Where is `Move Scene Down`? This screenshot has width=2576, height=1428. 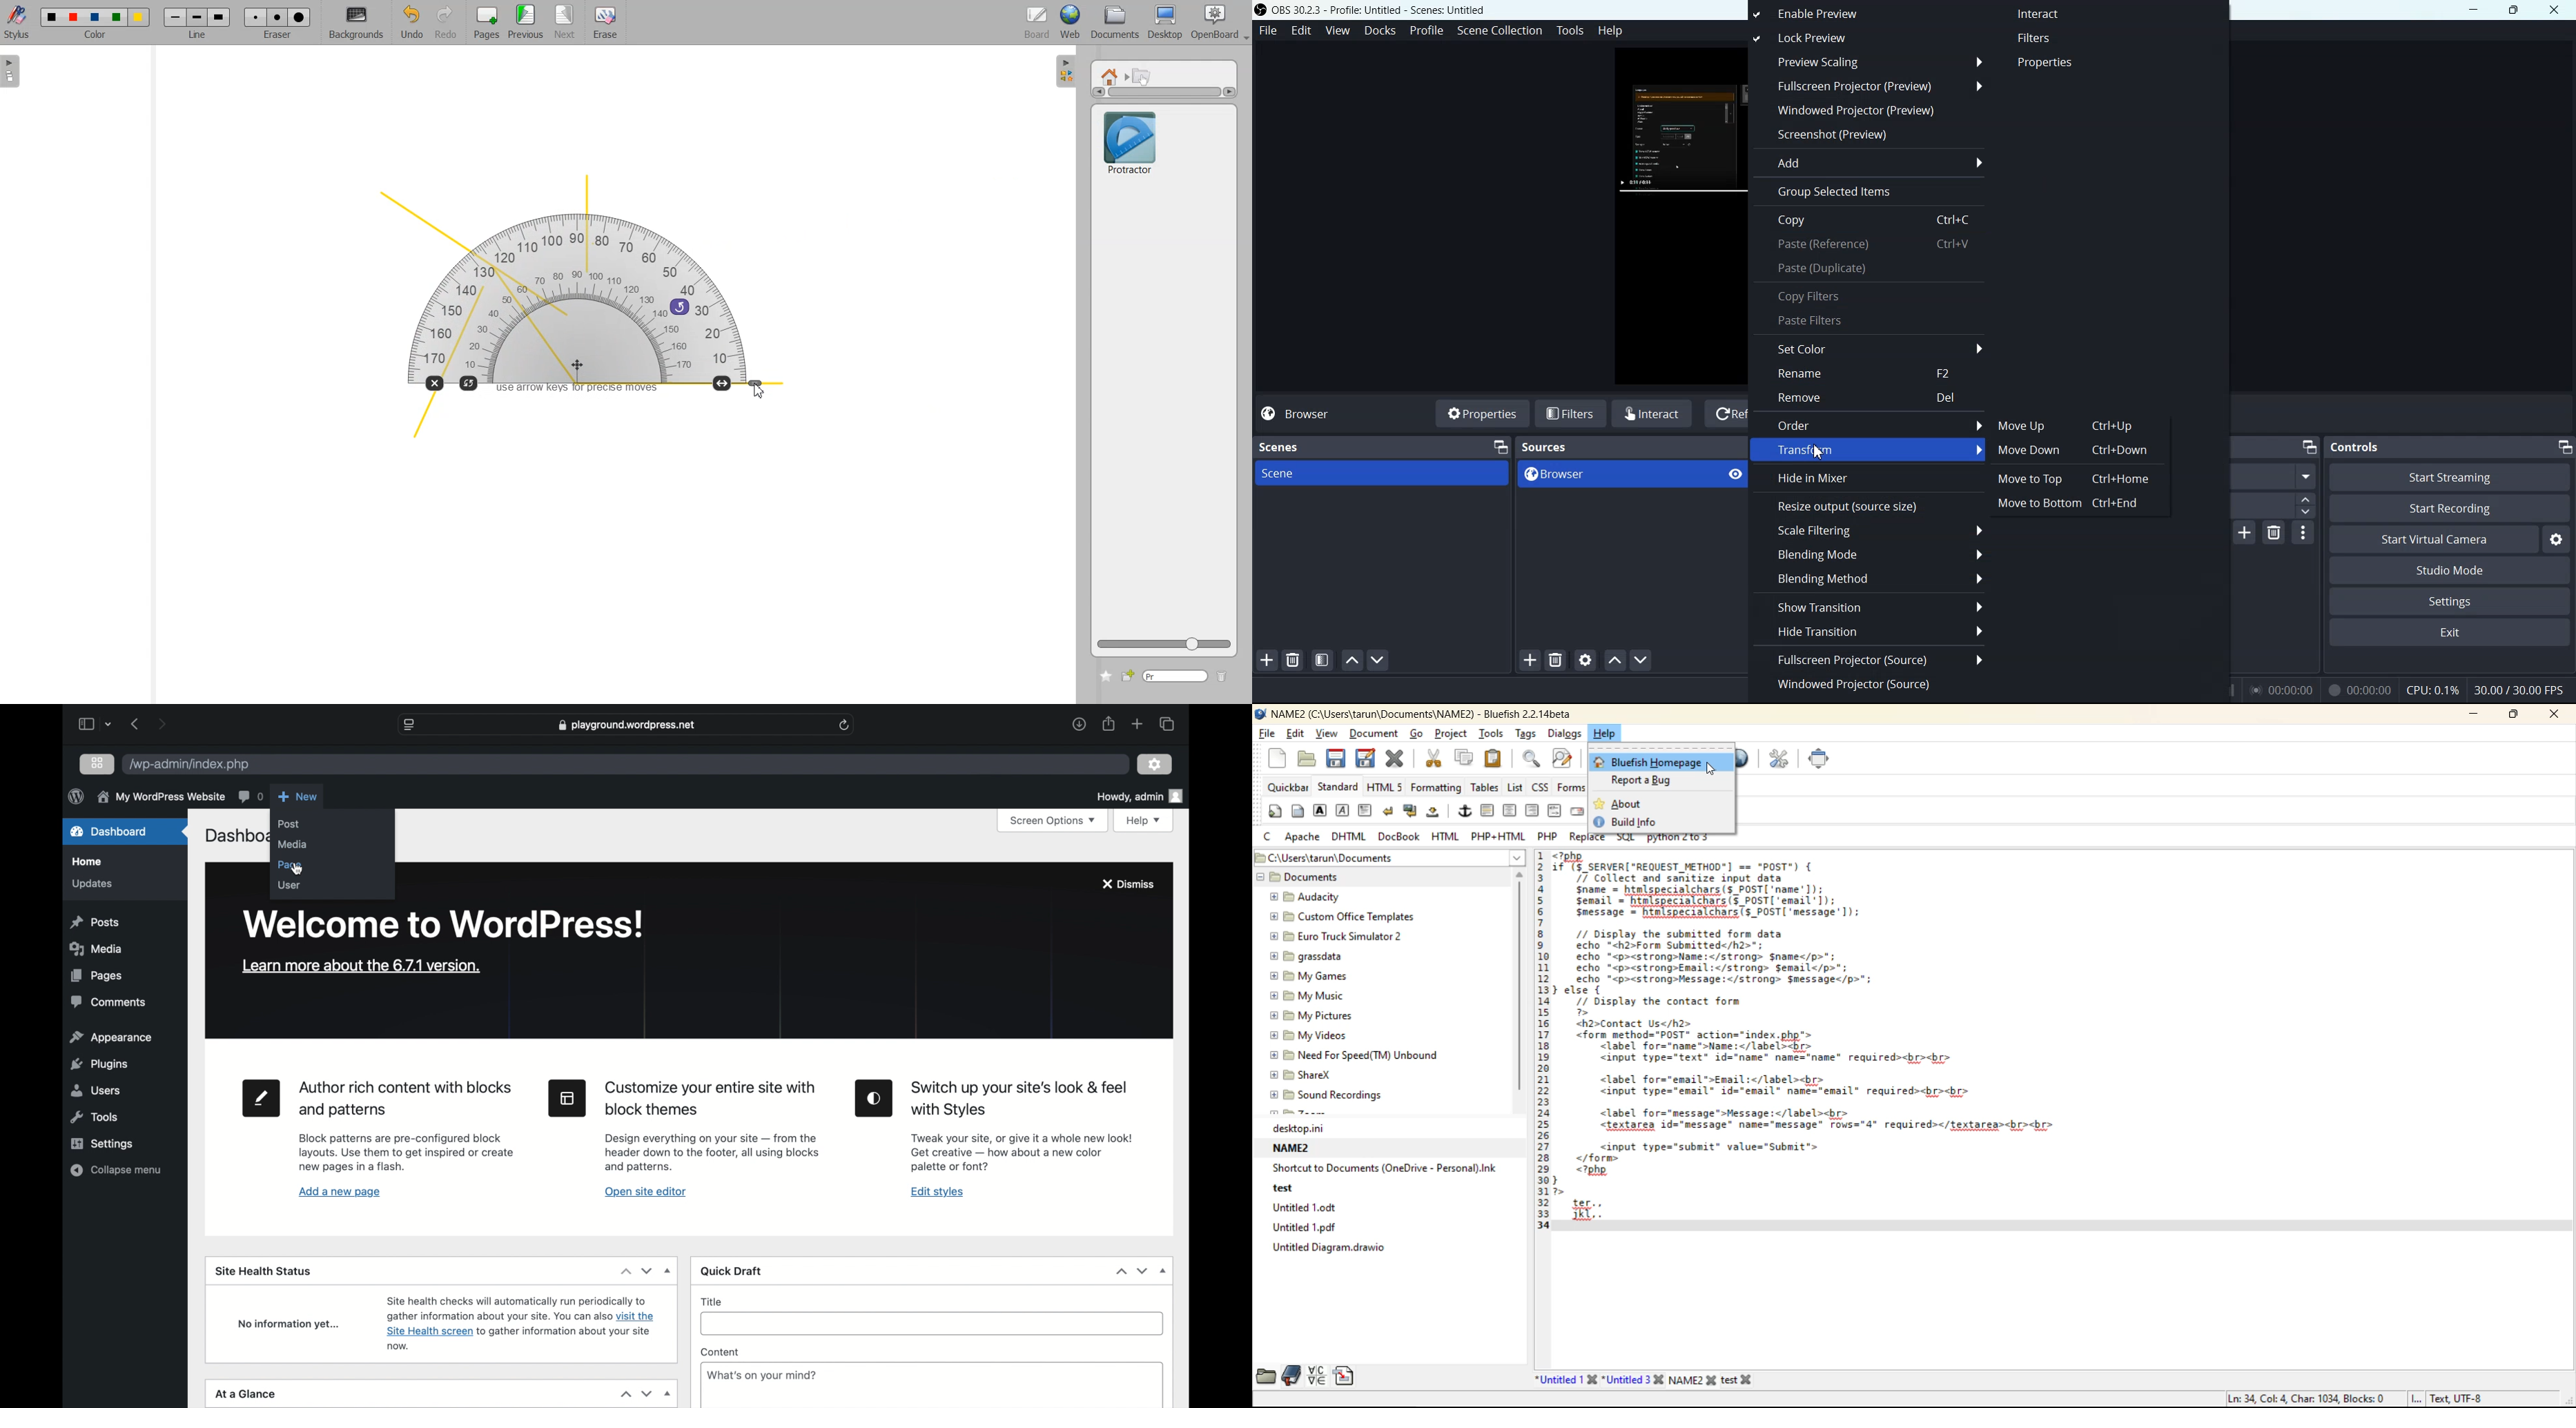
Move Scene Down is located at coordinates (1379, 661).